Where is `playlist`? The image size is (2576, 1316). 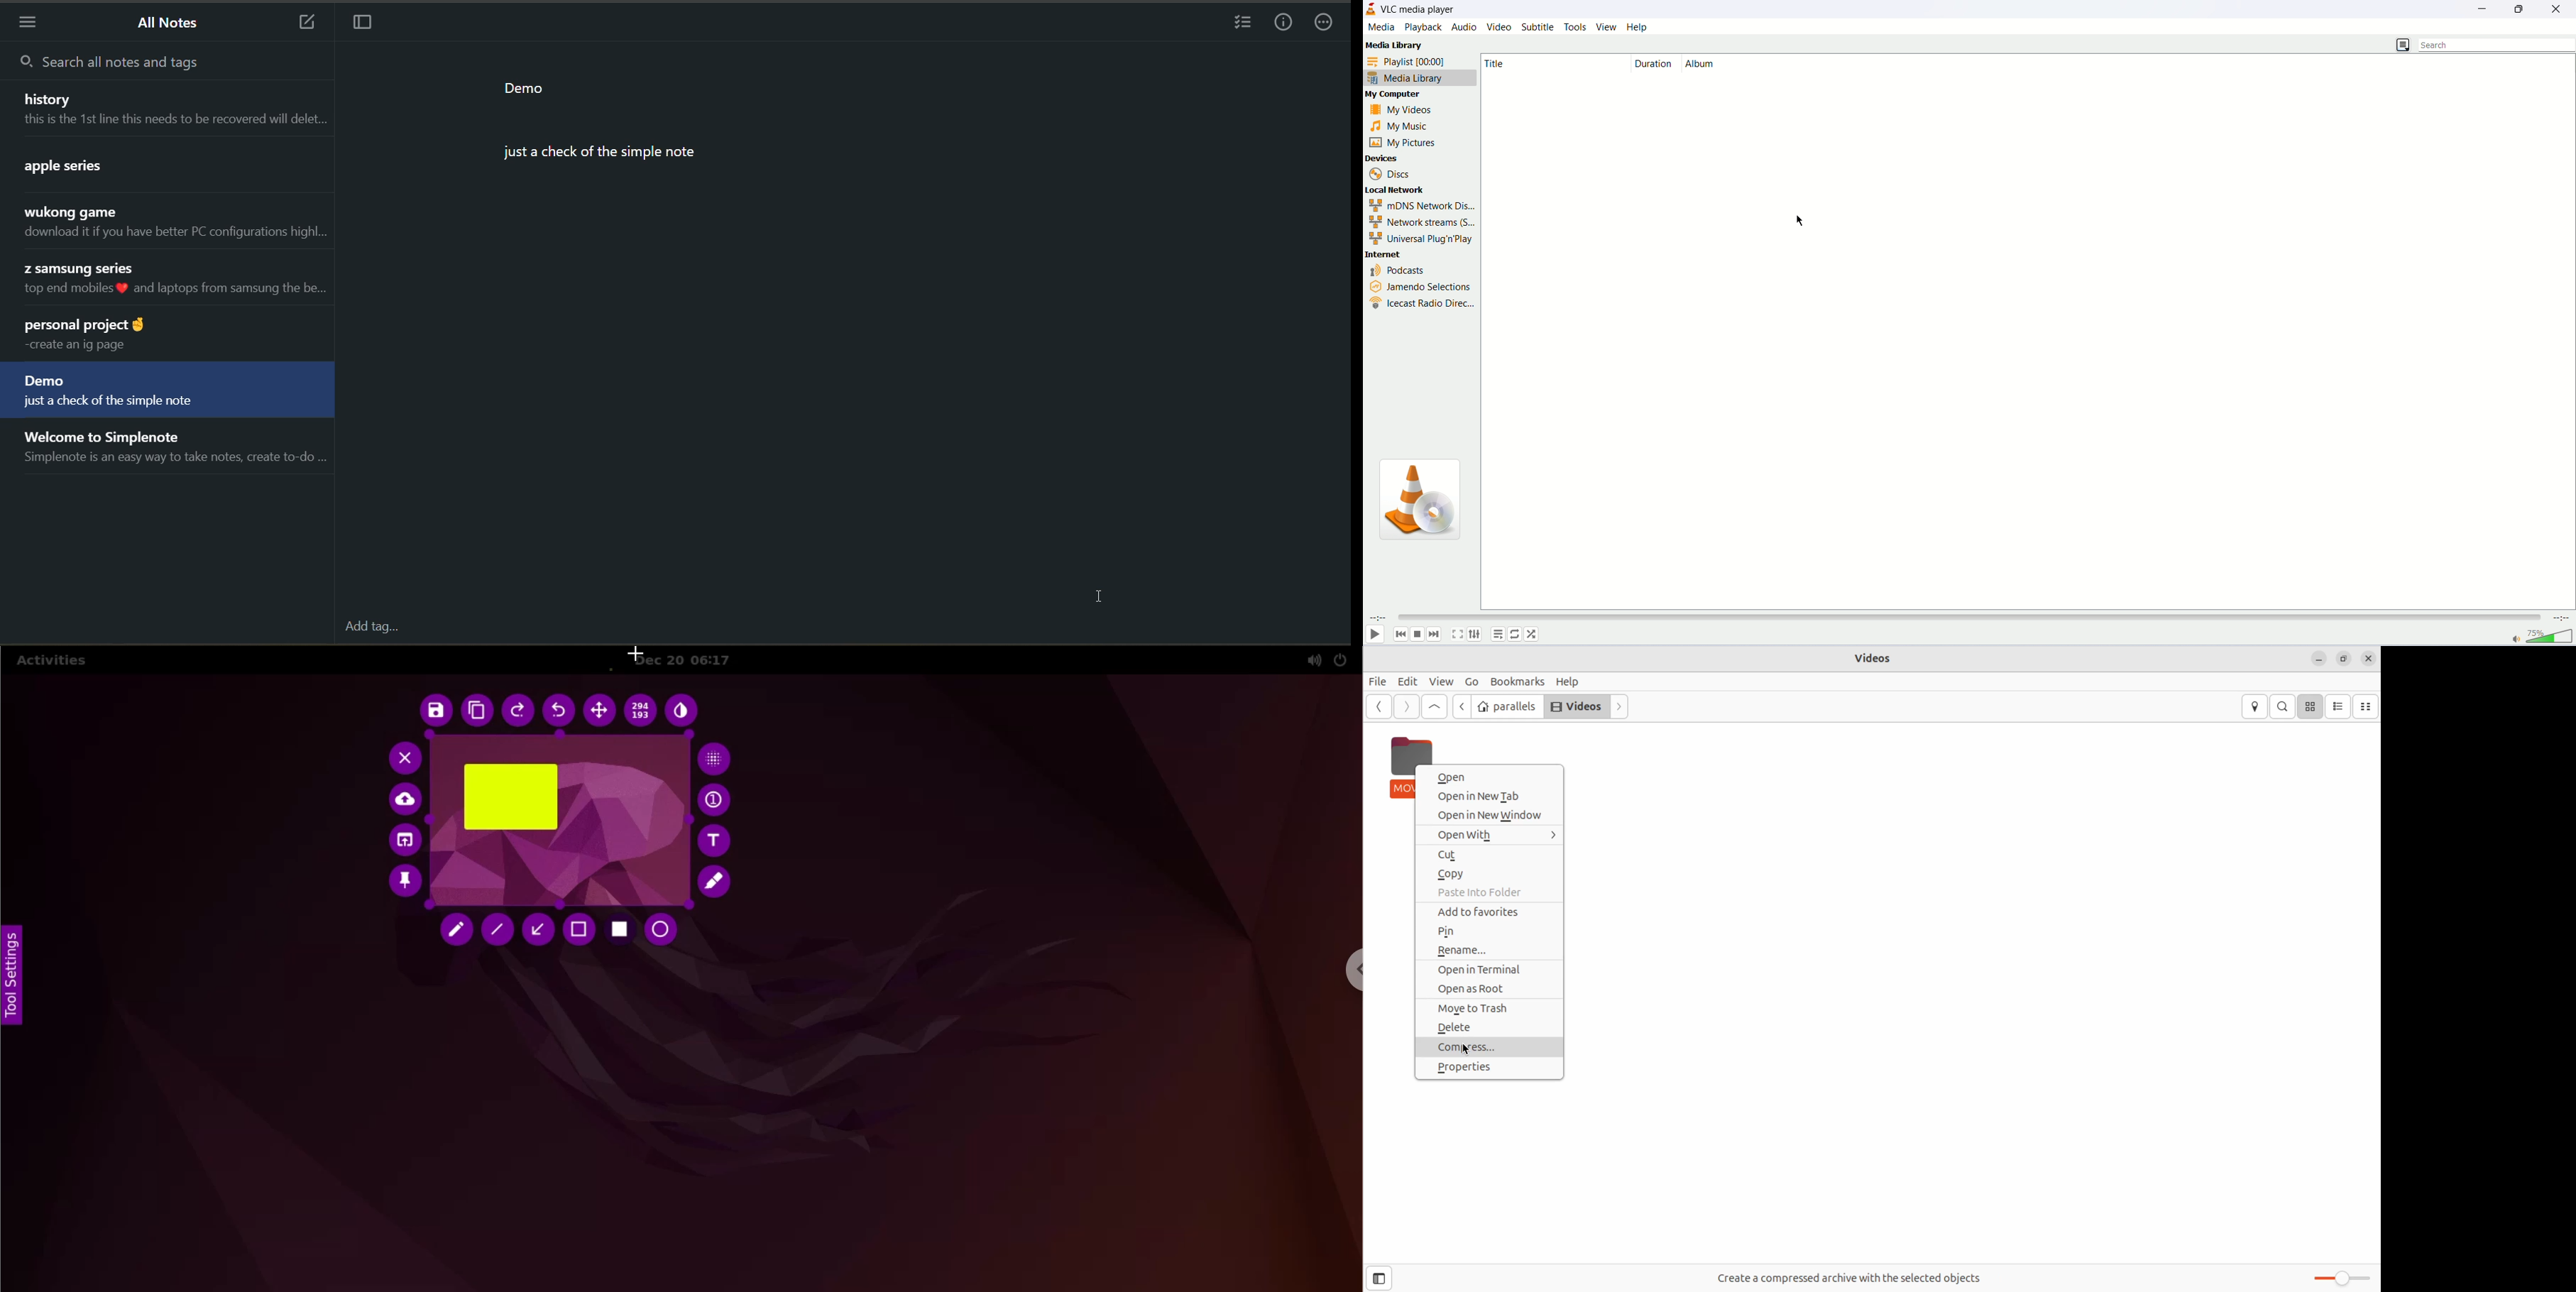
playlist is located at coordinates (1497, 633).